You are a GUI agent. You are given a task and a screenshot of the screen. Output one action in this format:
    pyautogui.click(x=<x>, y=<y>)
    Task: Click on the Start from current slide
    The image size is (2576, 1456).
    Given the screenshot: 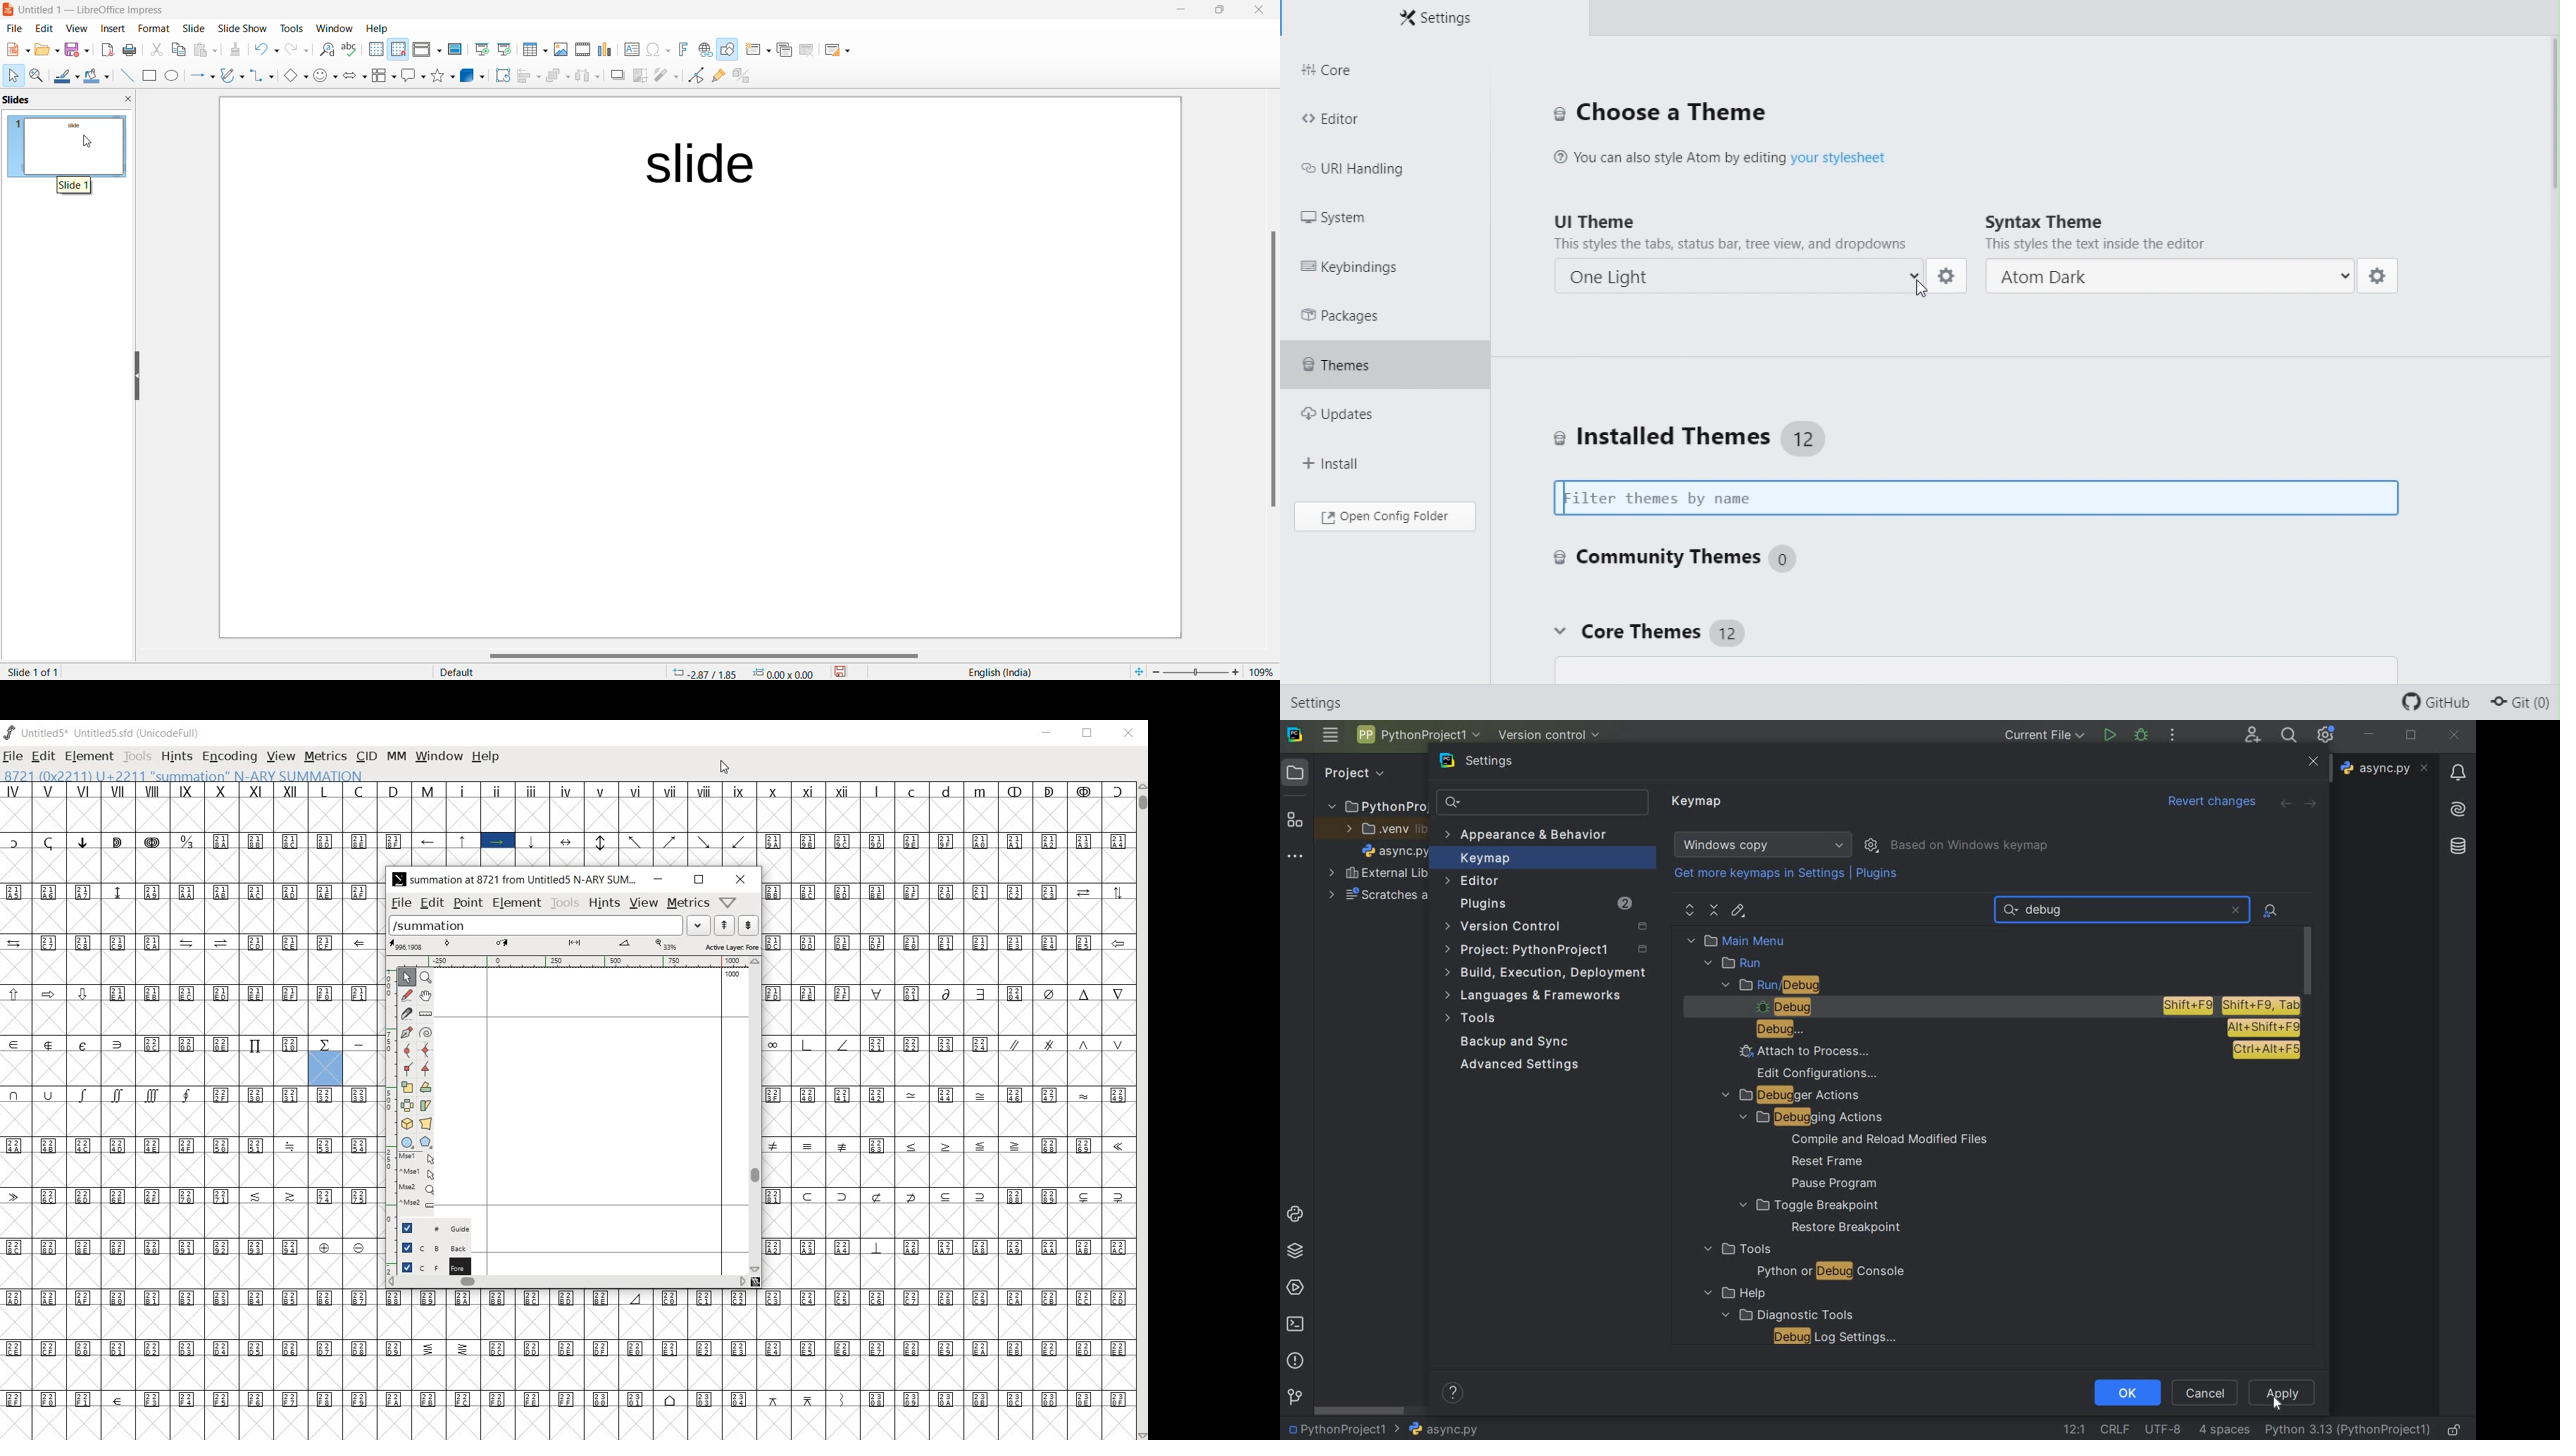 What is the action you would take?
    pyautogui.click(x=503, y=51)
    